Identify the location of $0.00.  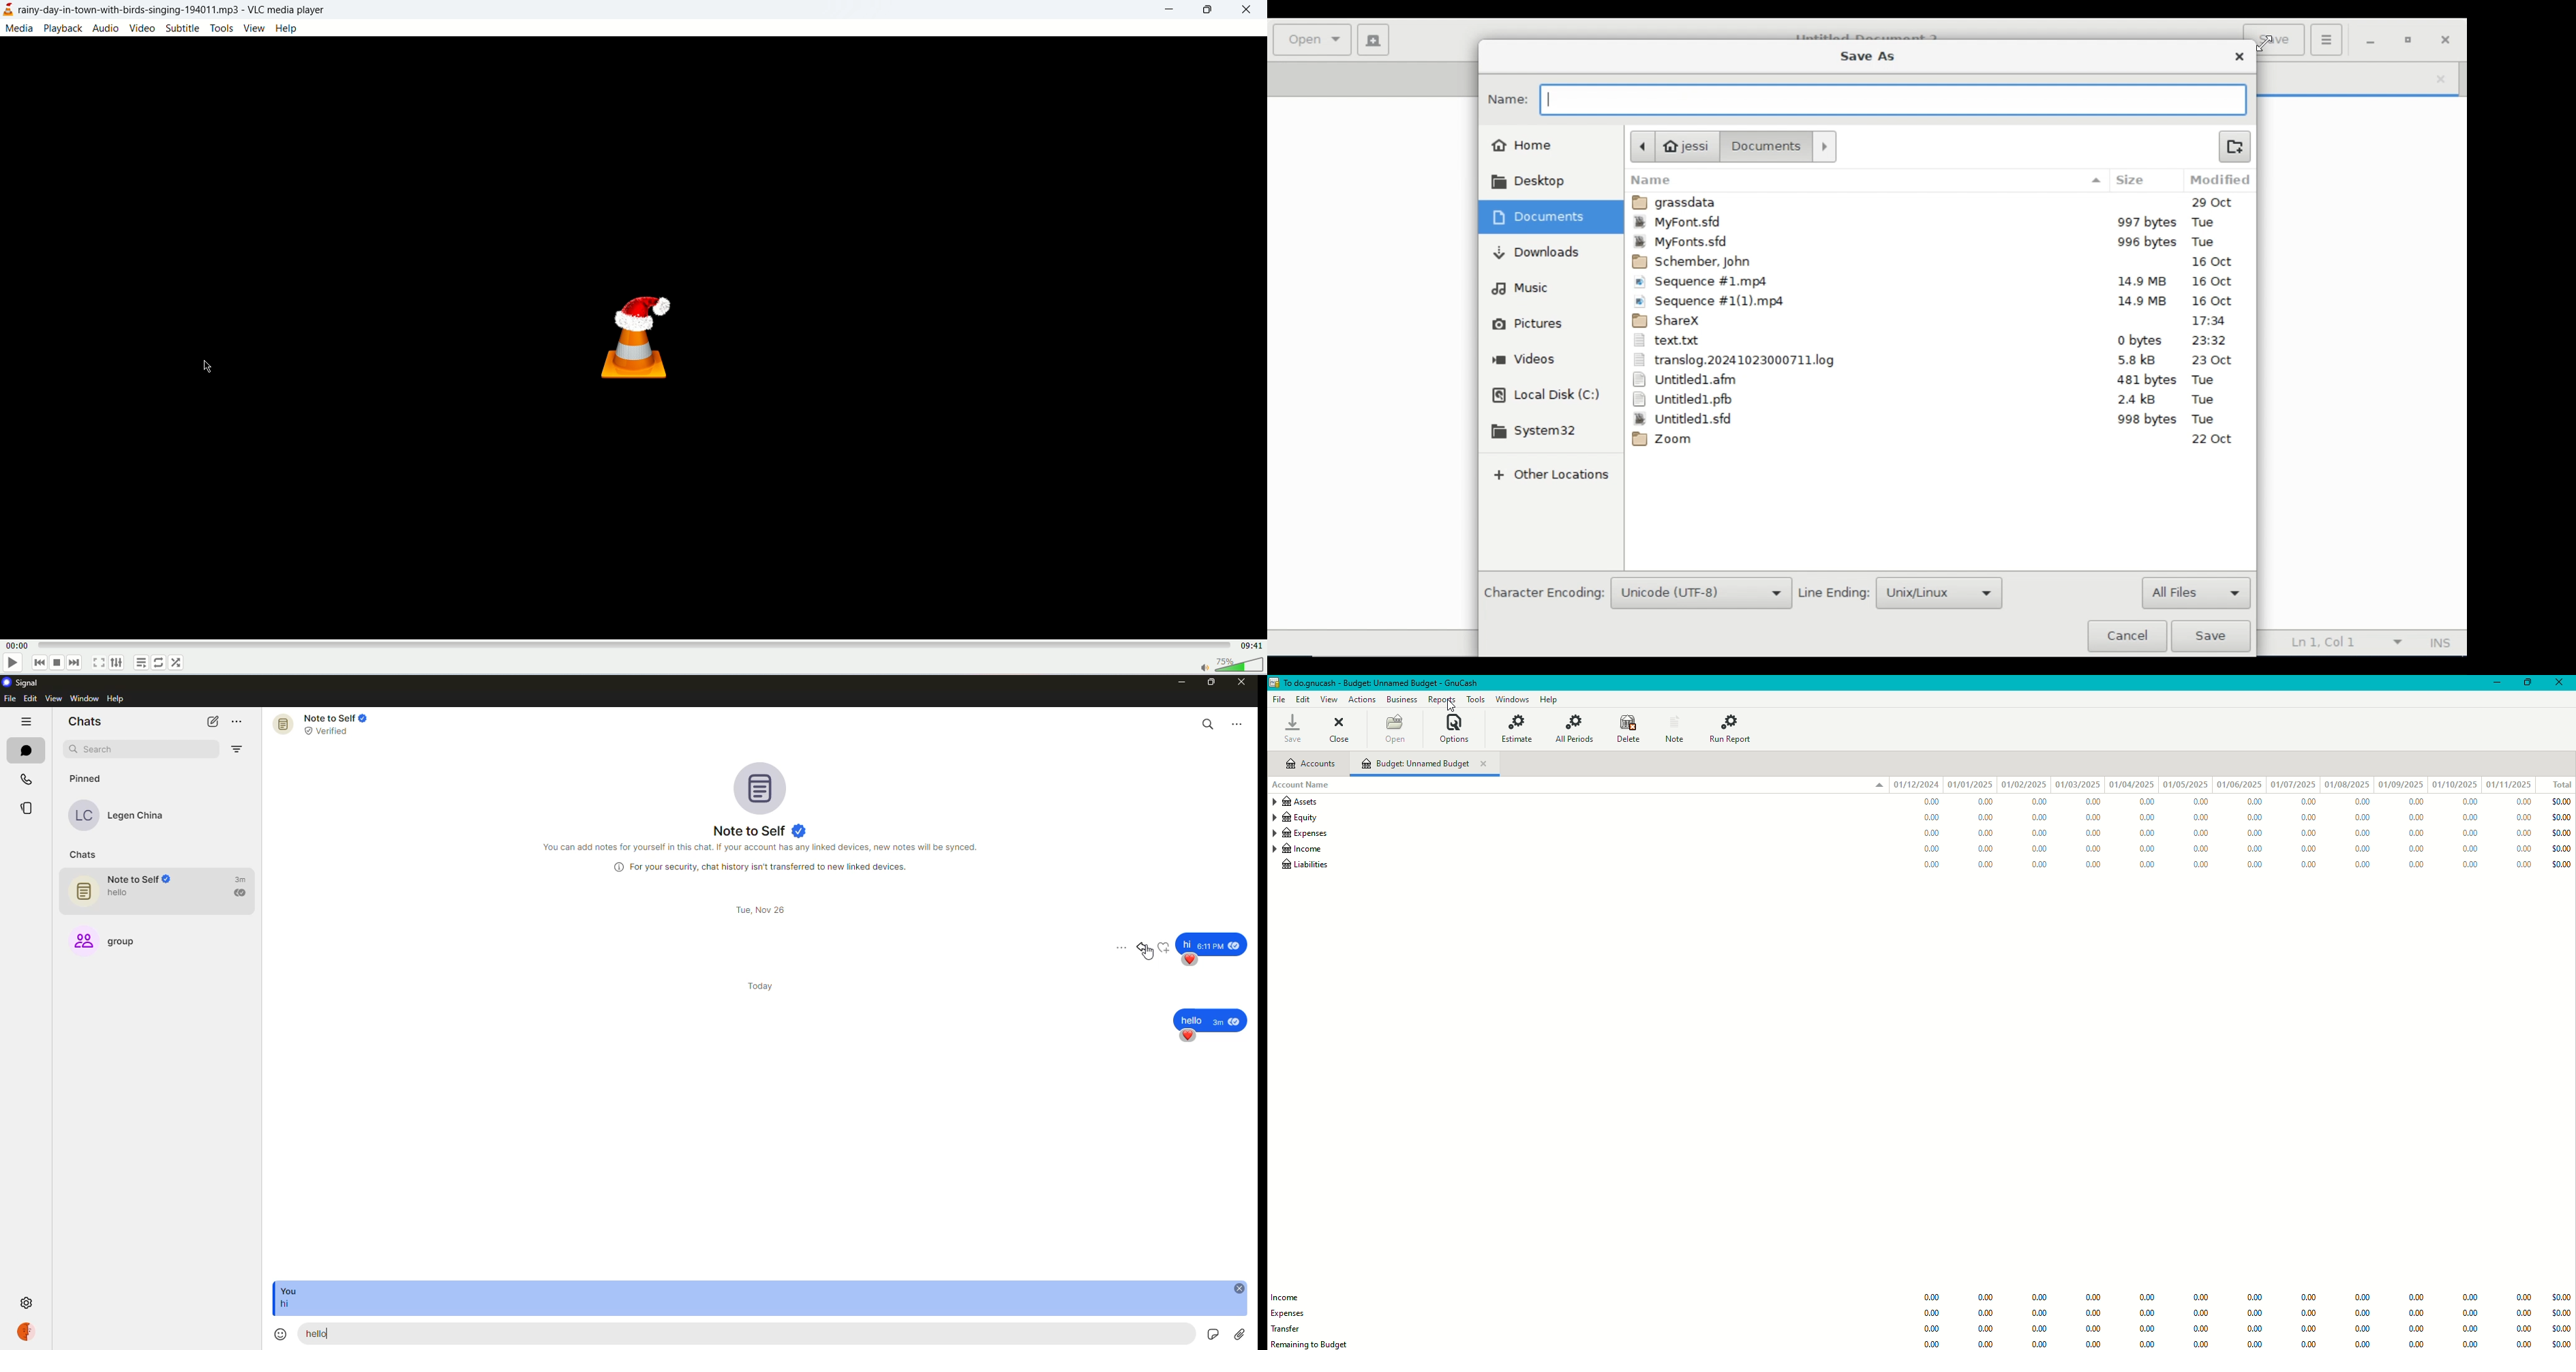
(2560, 1315).